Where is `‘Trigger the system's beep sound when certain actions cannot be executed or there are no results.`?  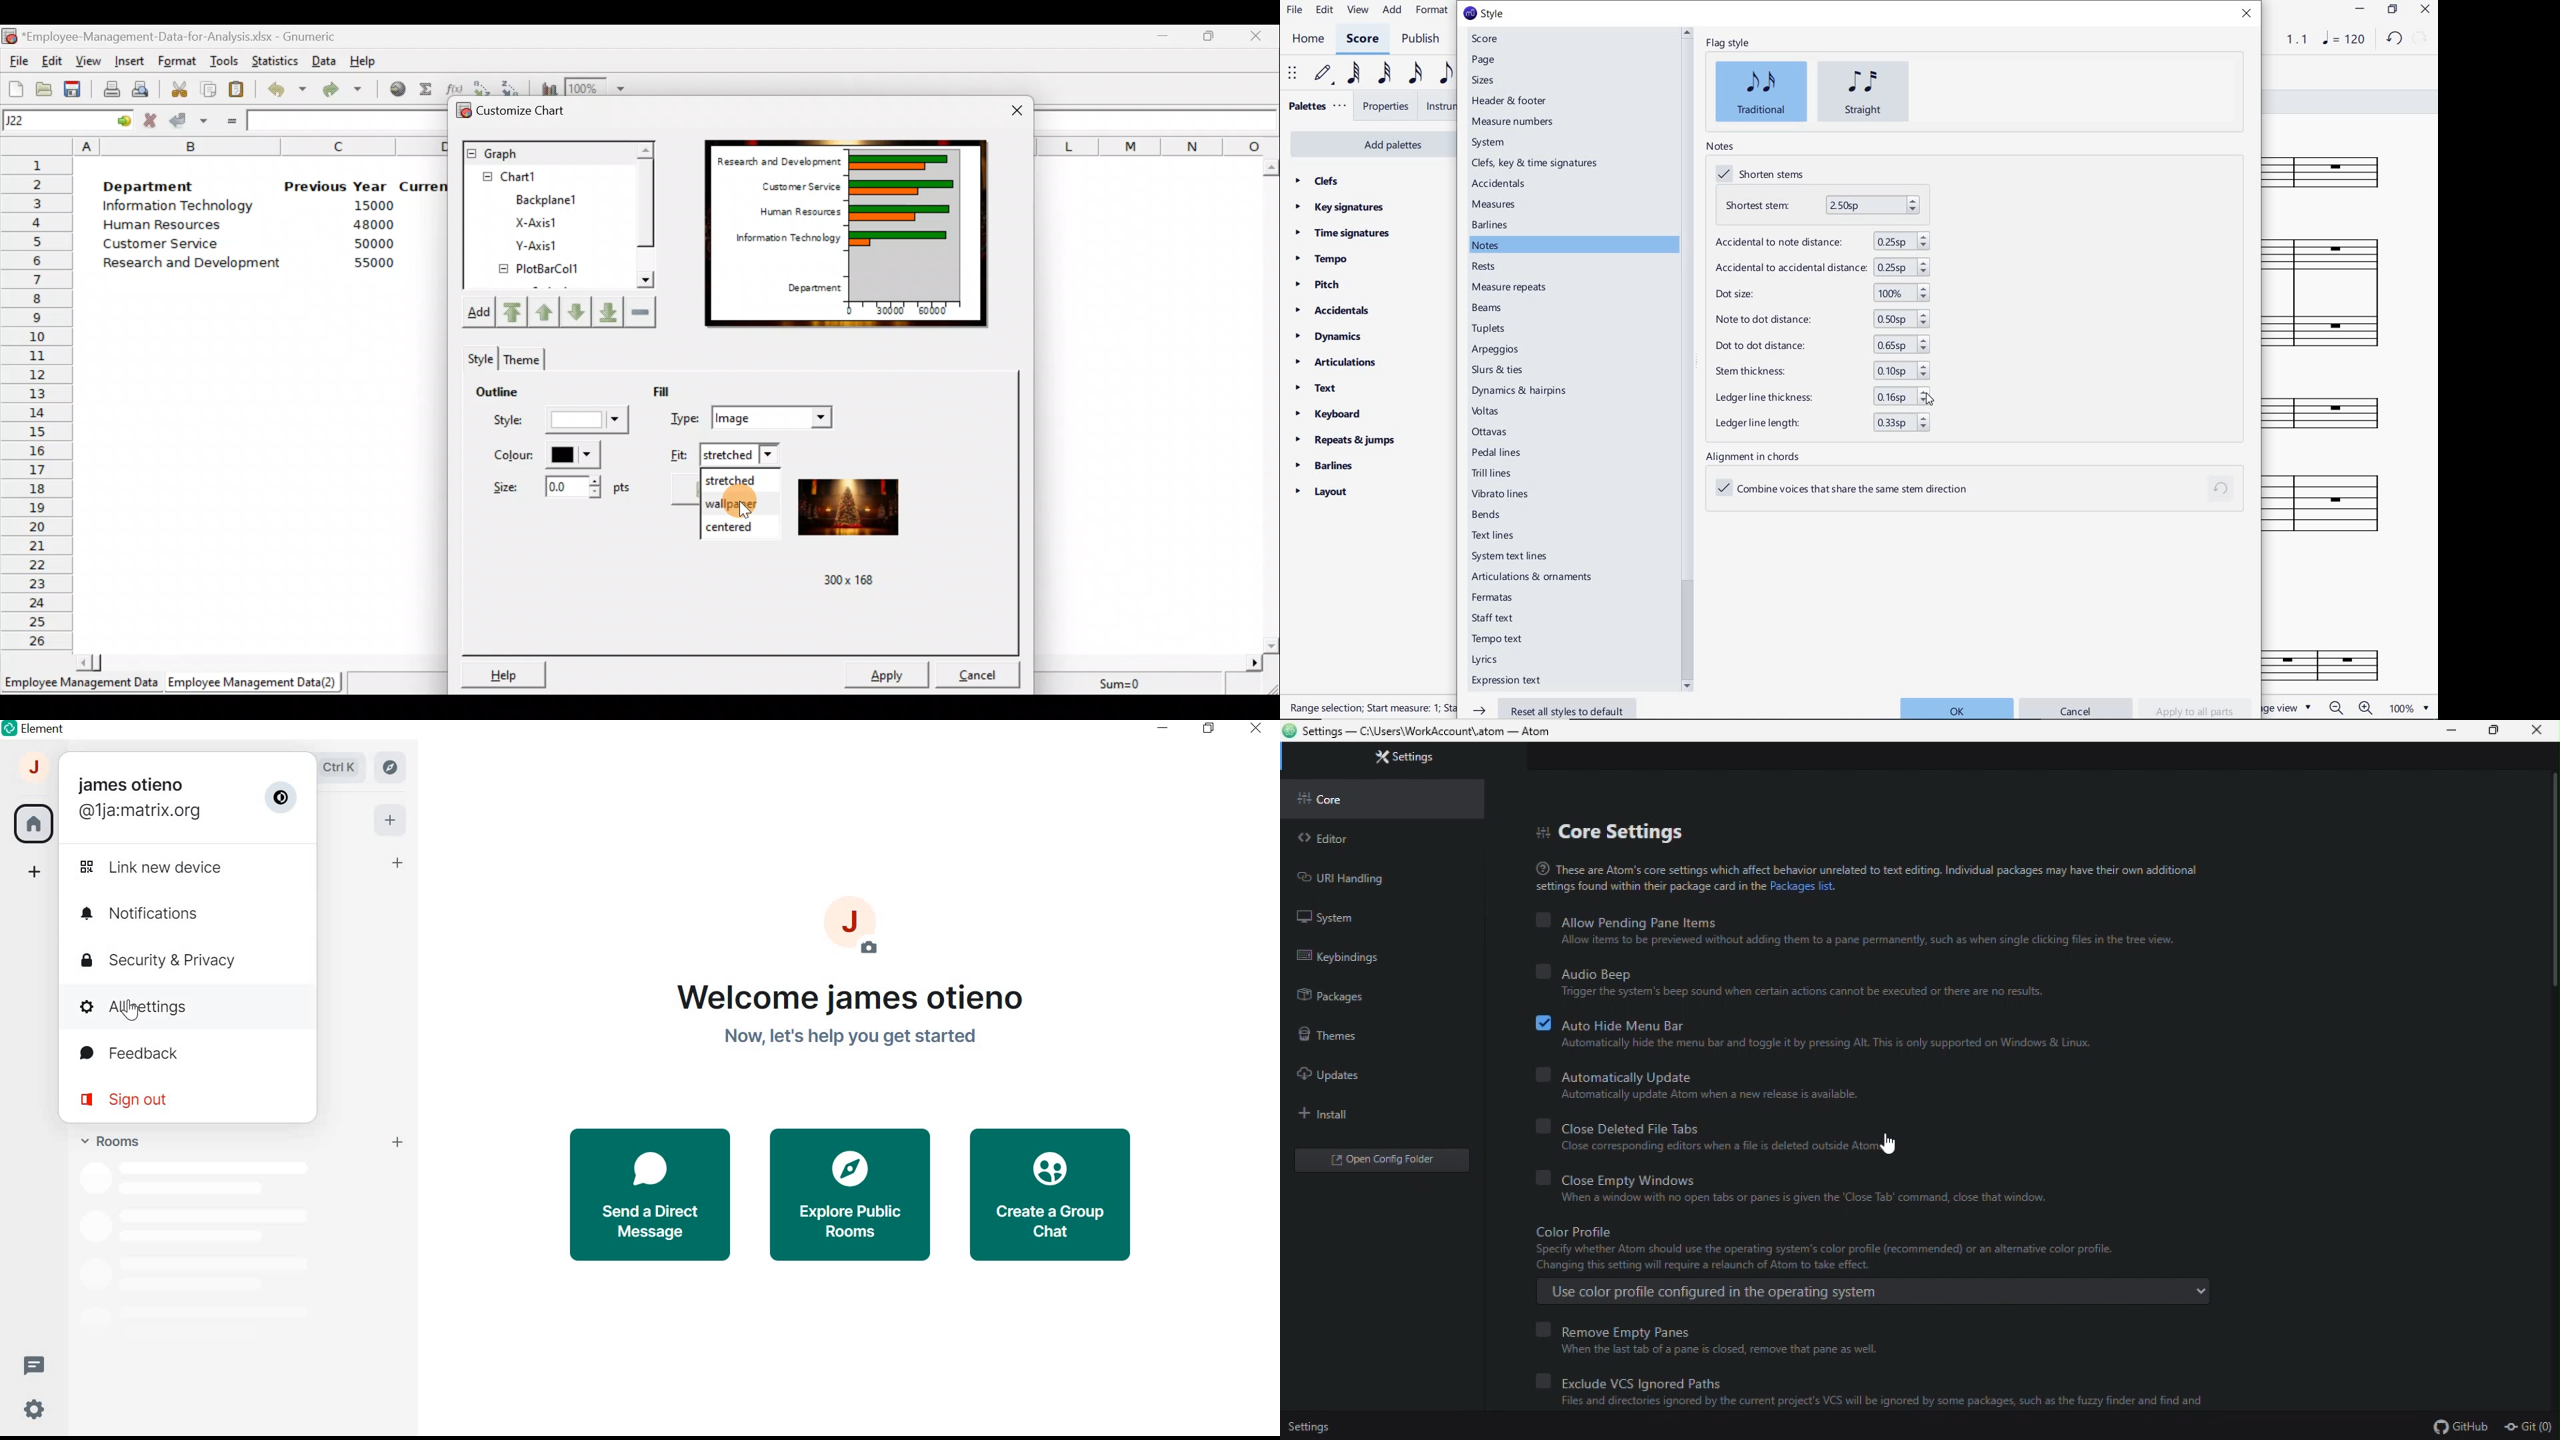 ‘Trigger the system's beep sound when certain actions cannot be executed or there are no results. is located at coordinates (1791, 993).